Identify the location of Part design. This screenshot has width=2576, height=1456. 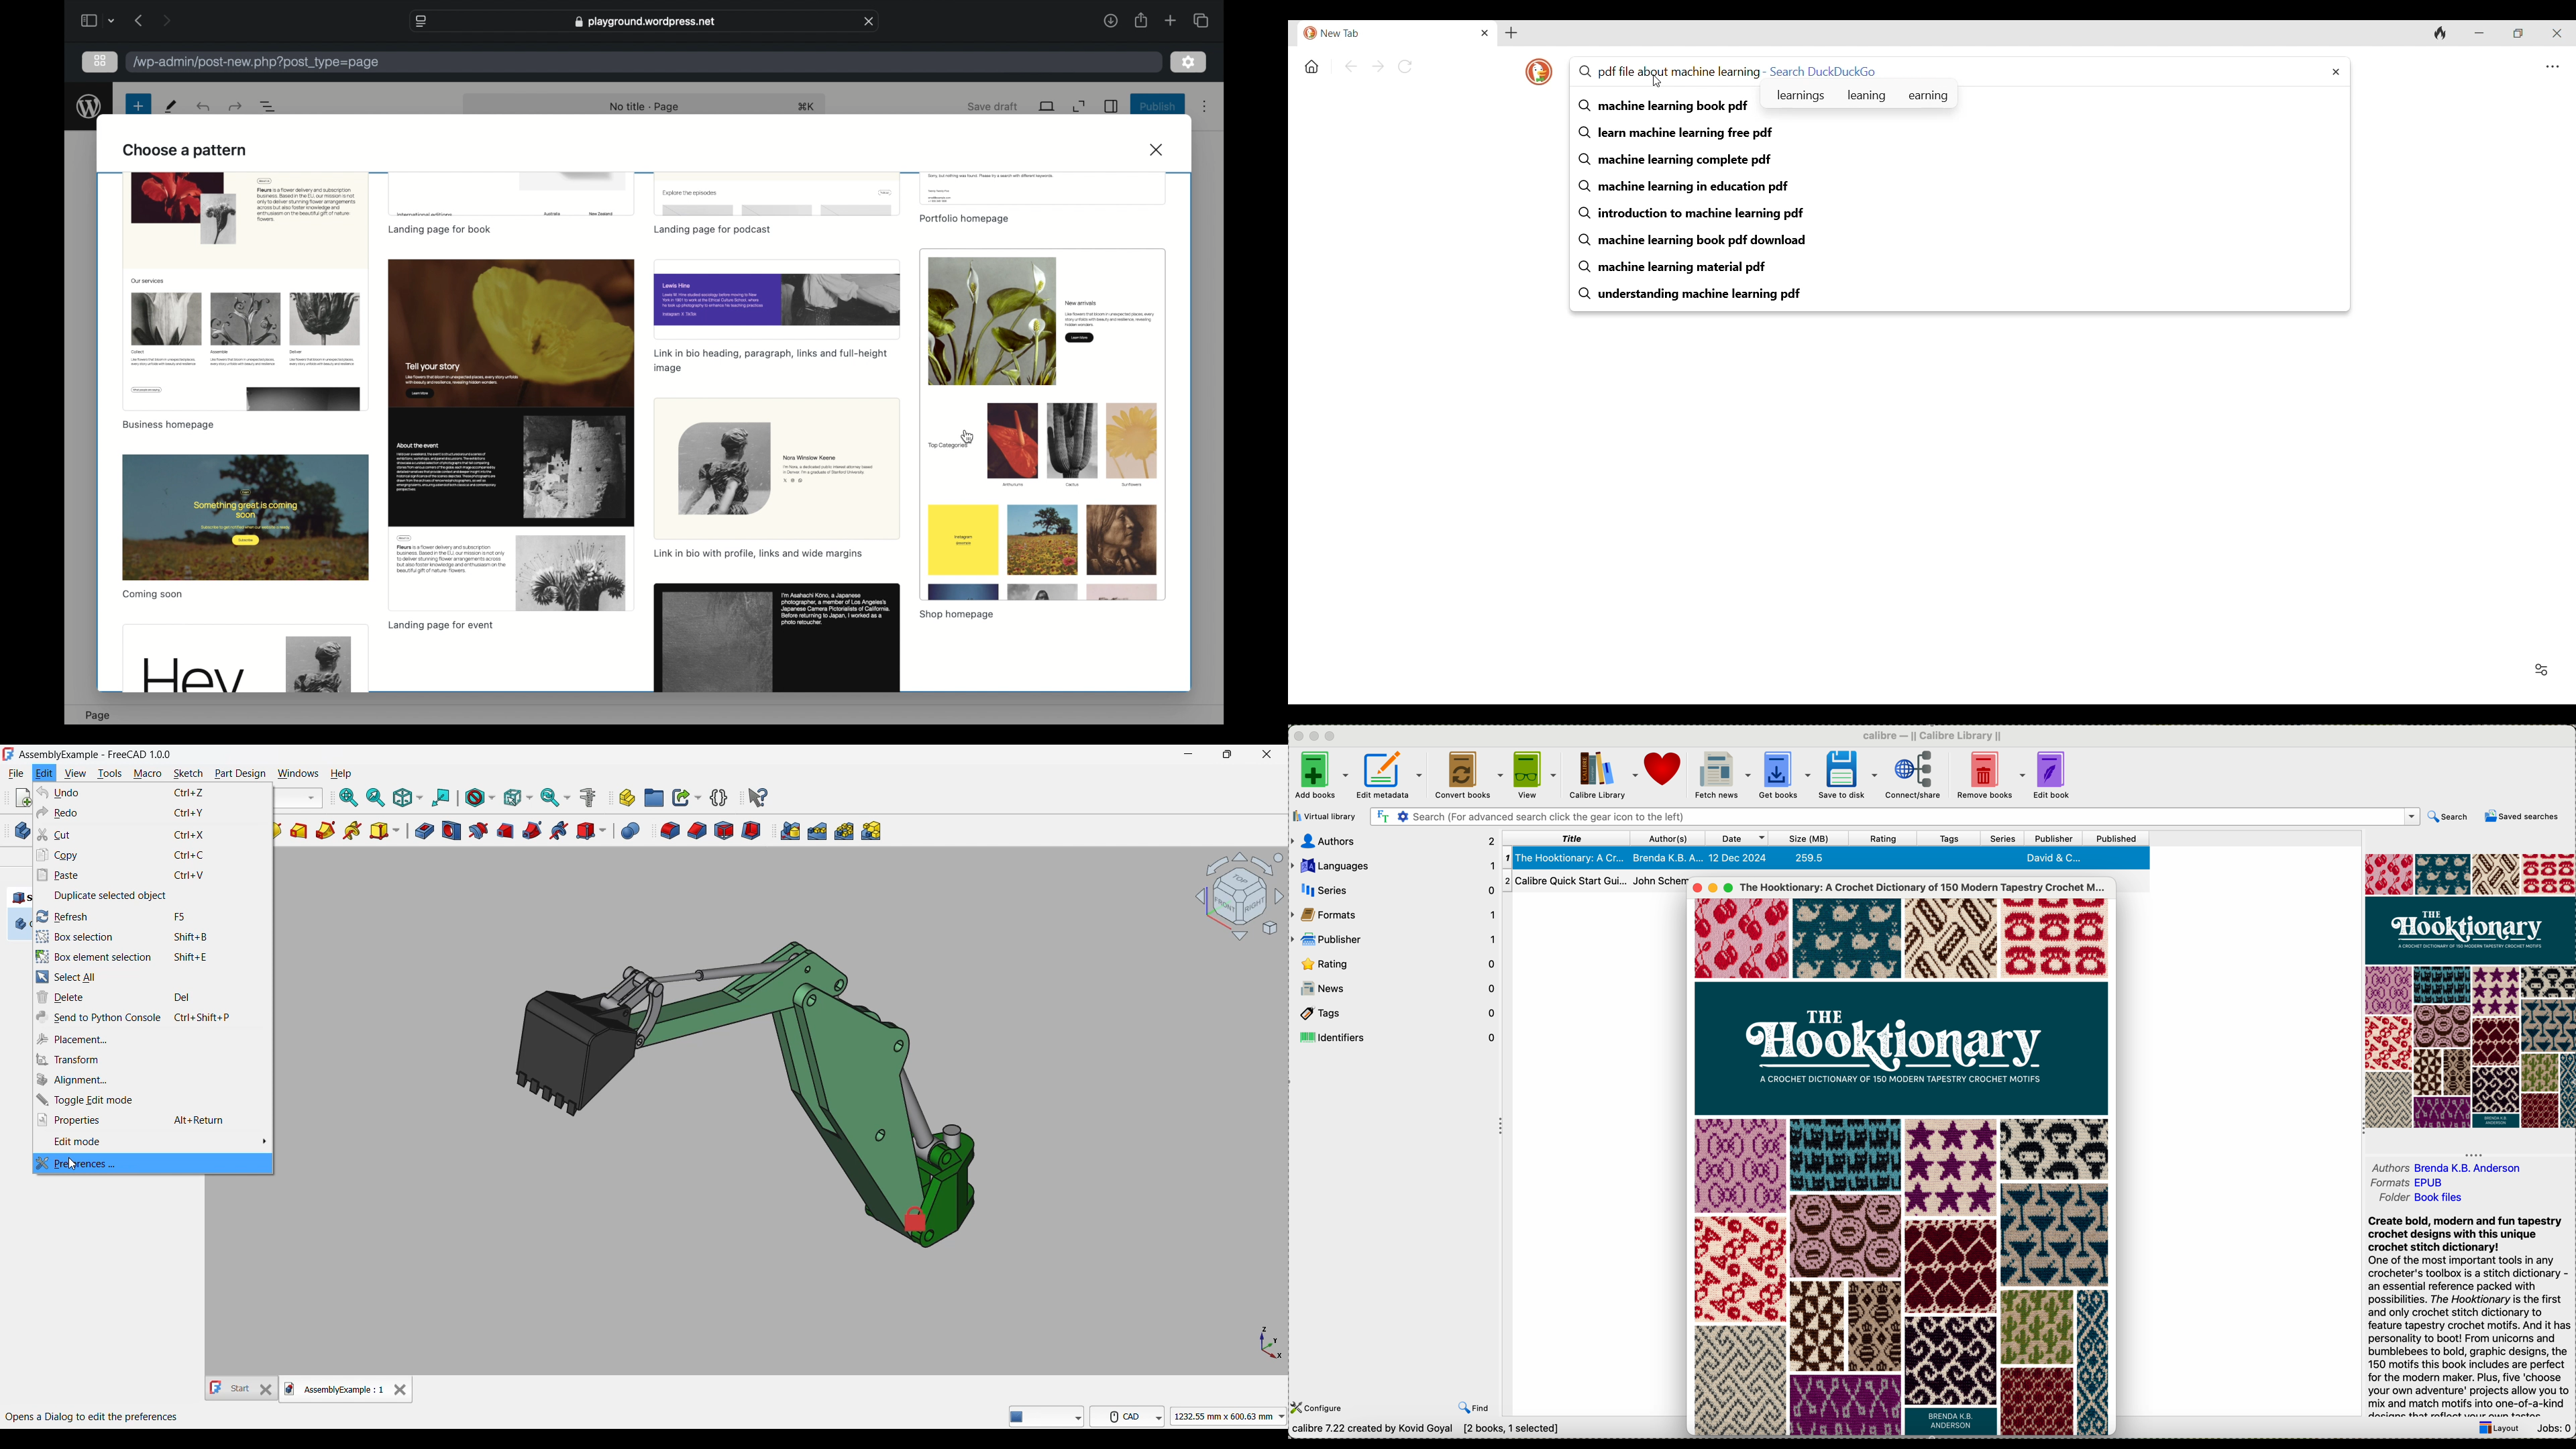
(240, 773).